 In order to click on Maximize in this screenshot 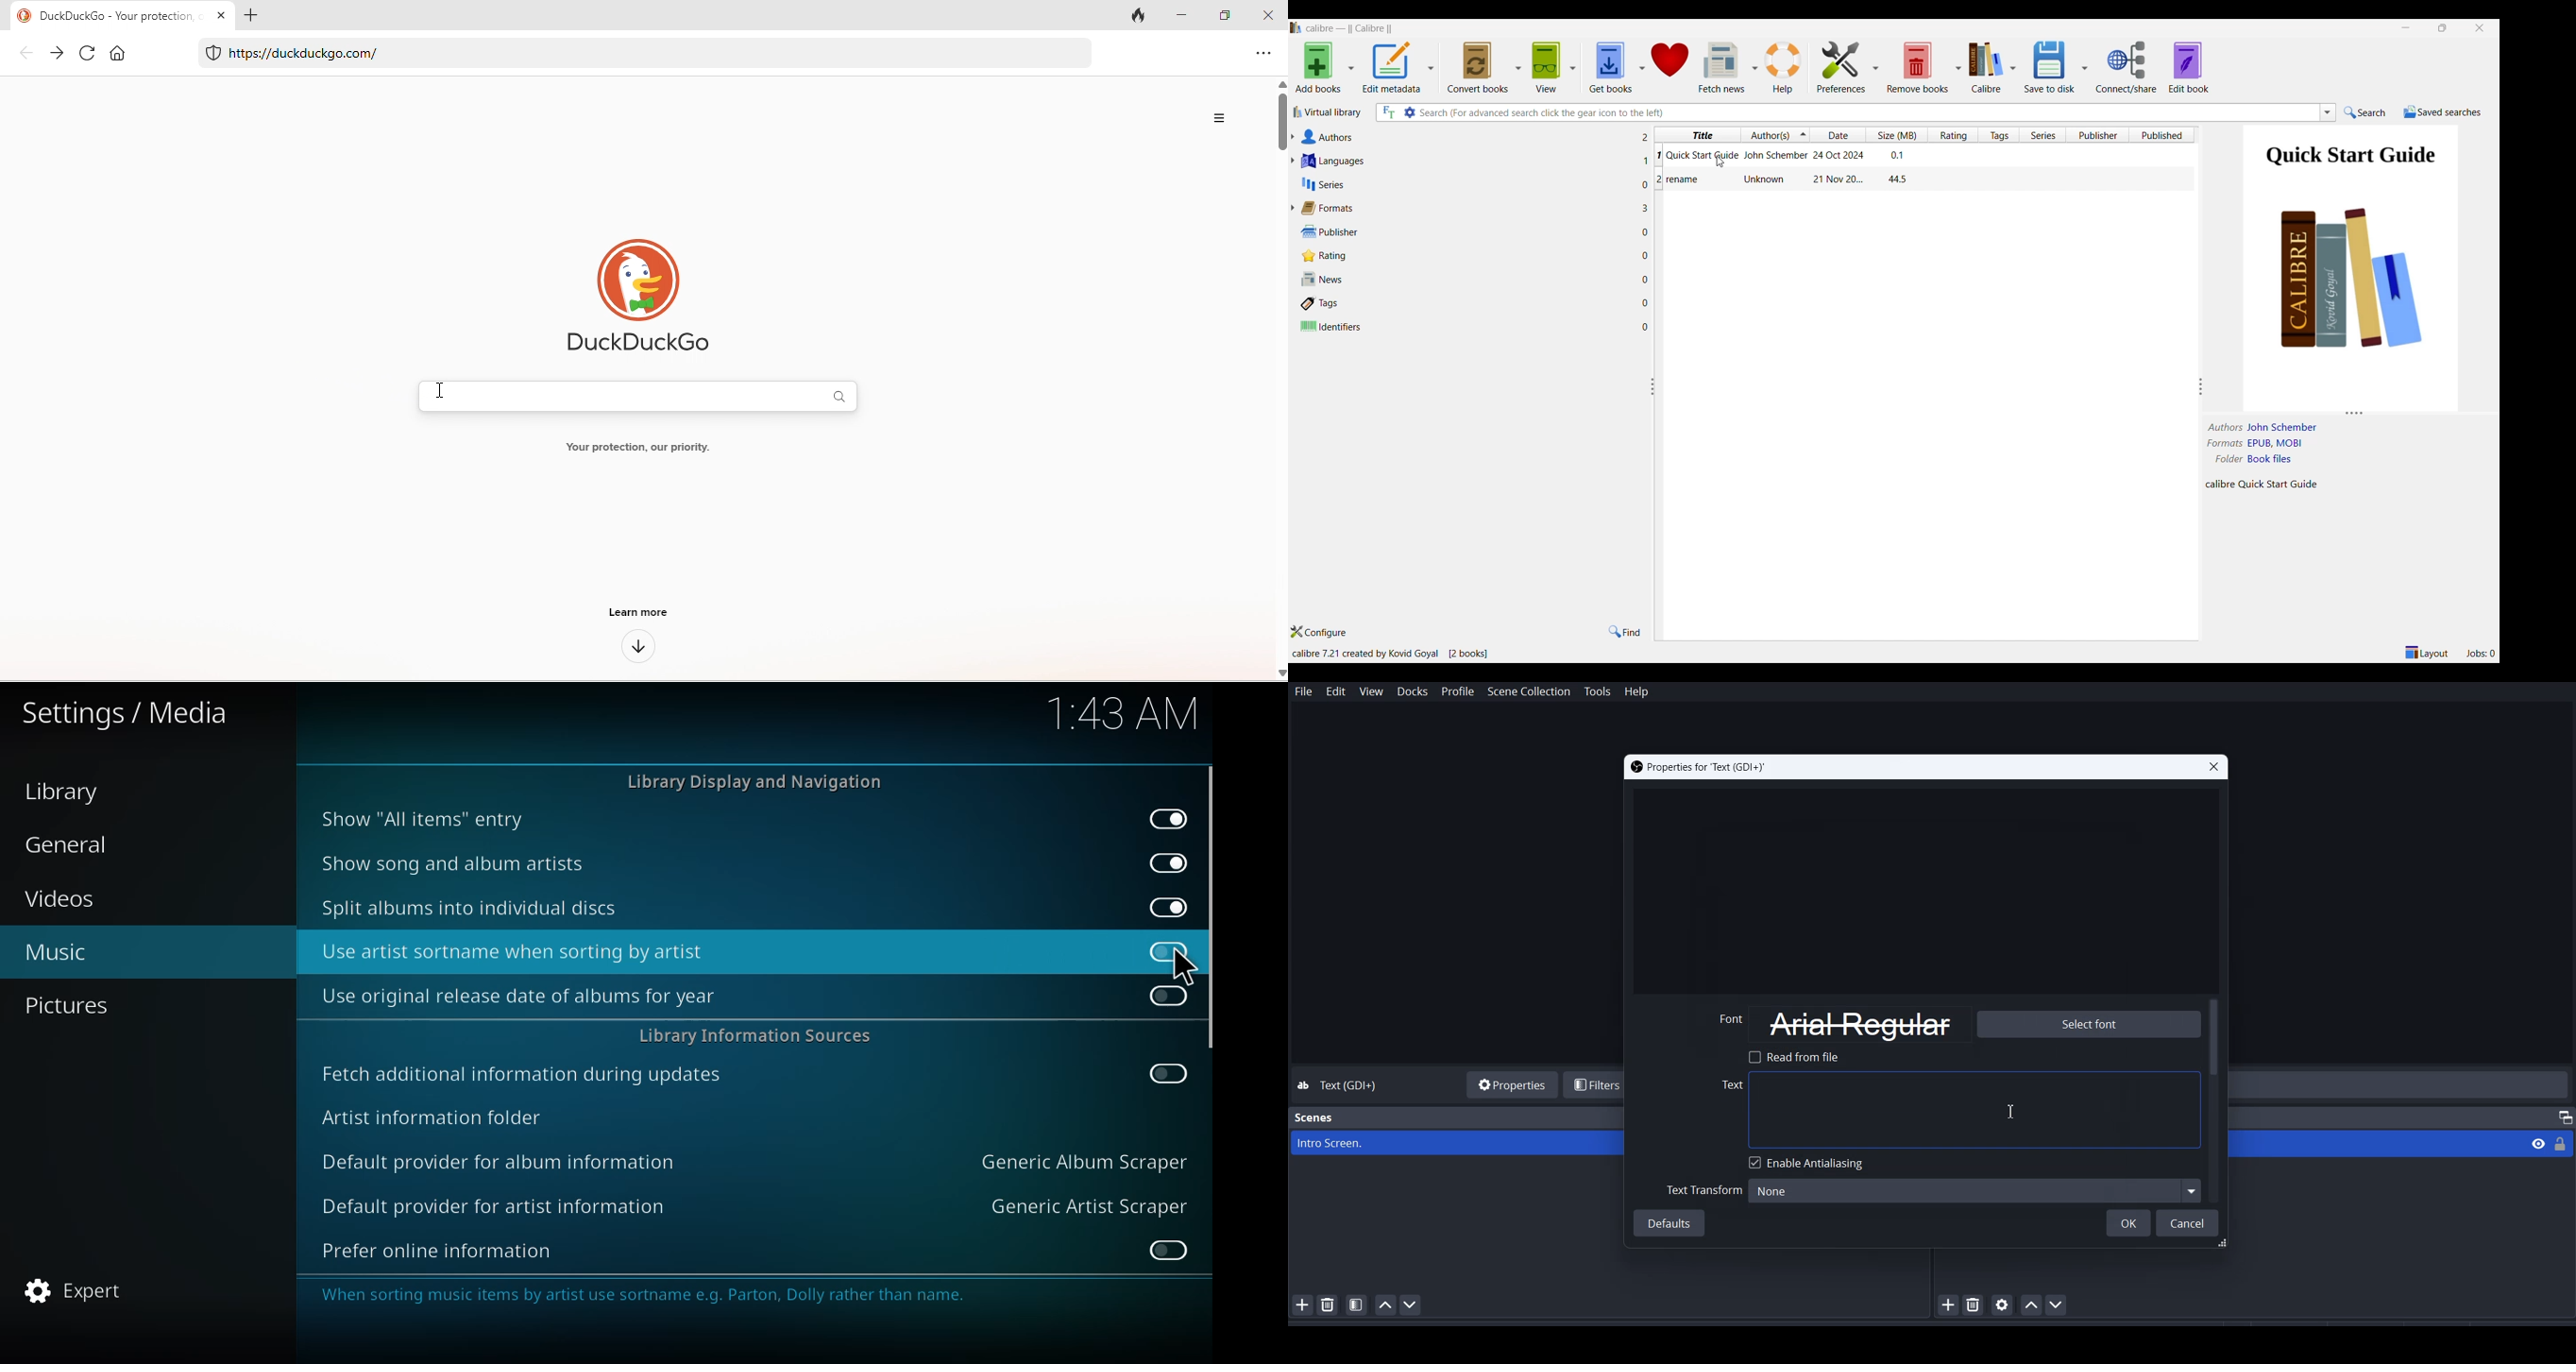, I will do `click(2559, 1115)`.